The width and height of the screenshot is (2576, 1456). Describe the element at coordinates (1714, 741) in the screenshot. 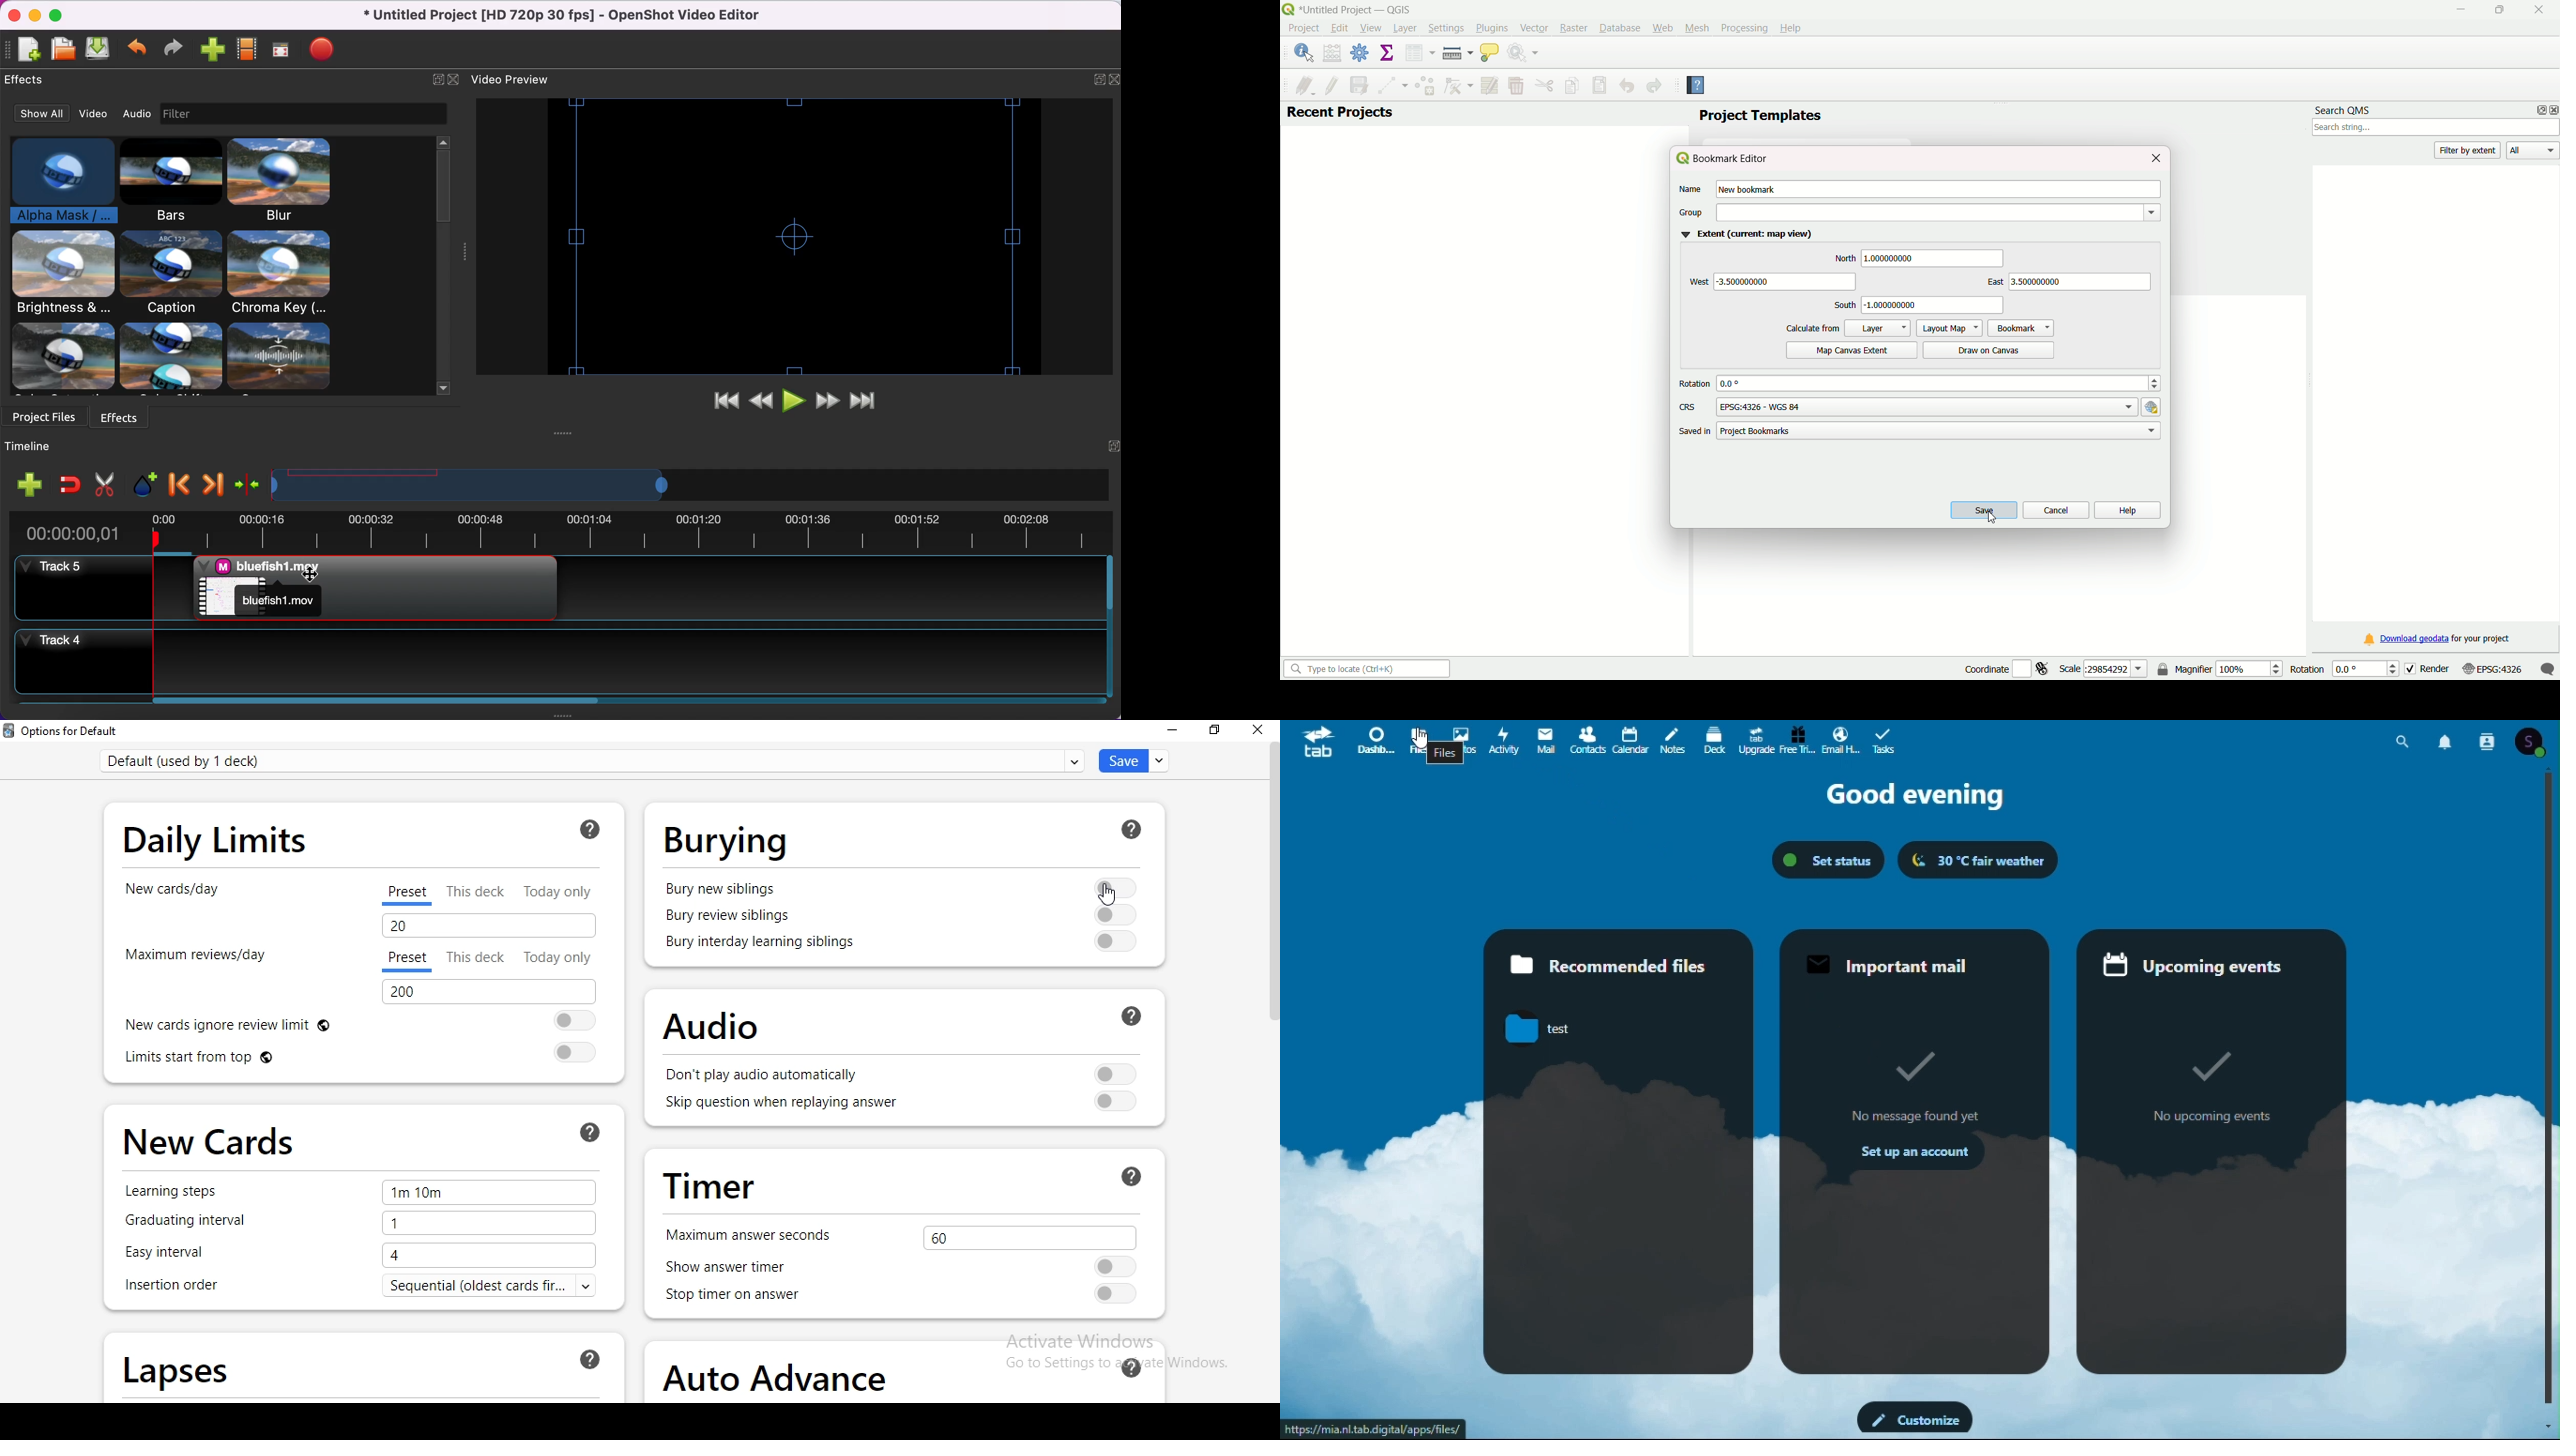

I see `deck` at that location.